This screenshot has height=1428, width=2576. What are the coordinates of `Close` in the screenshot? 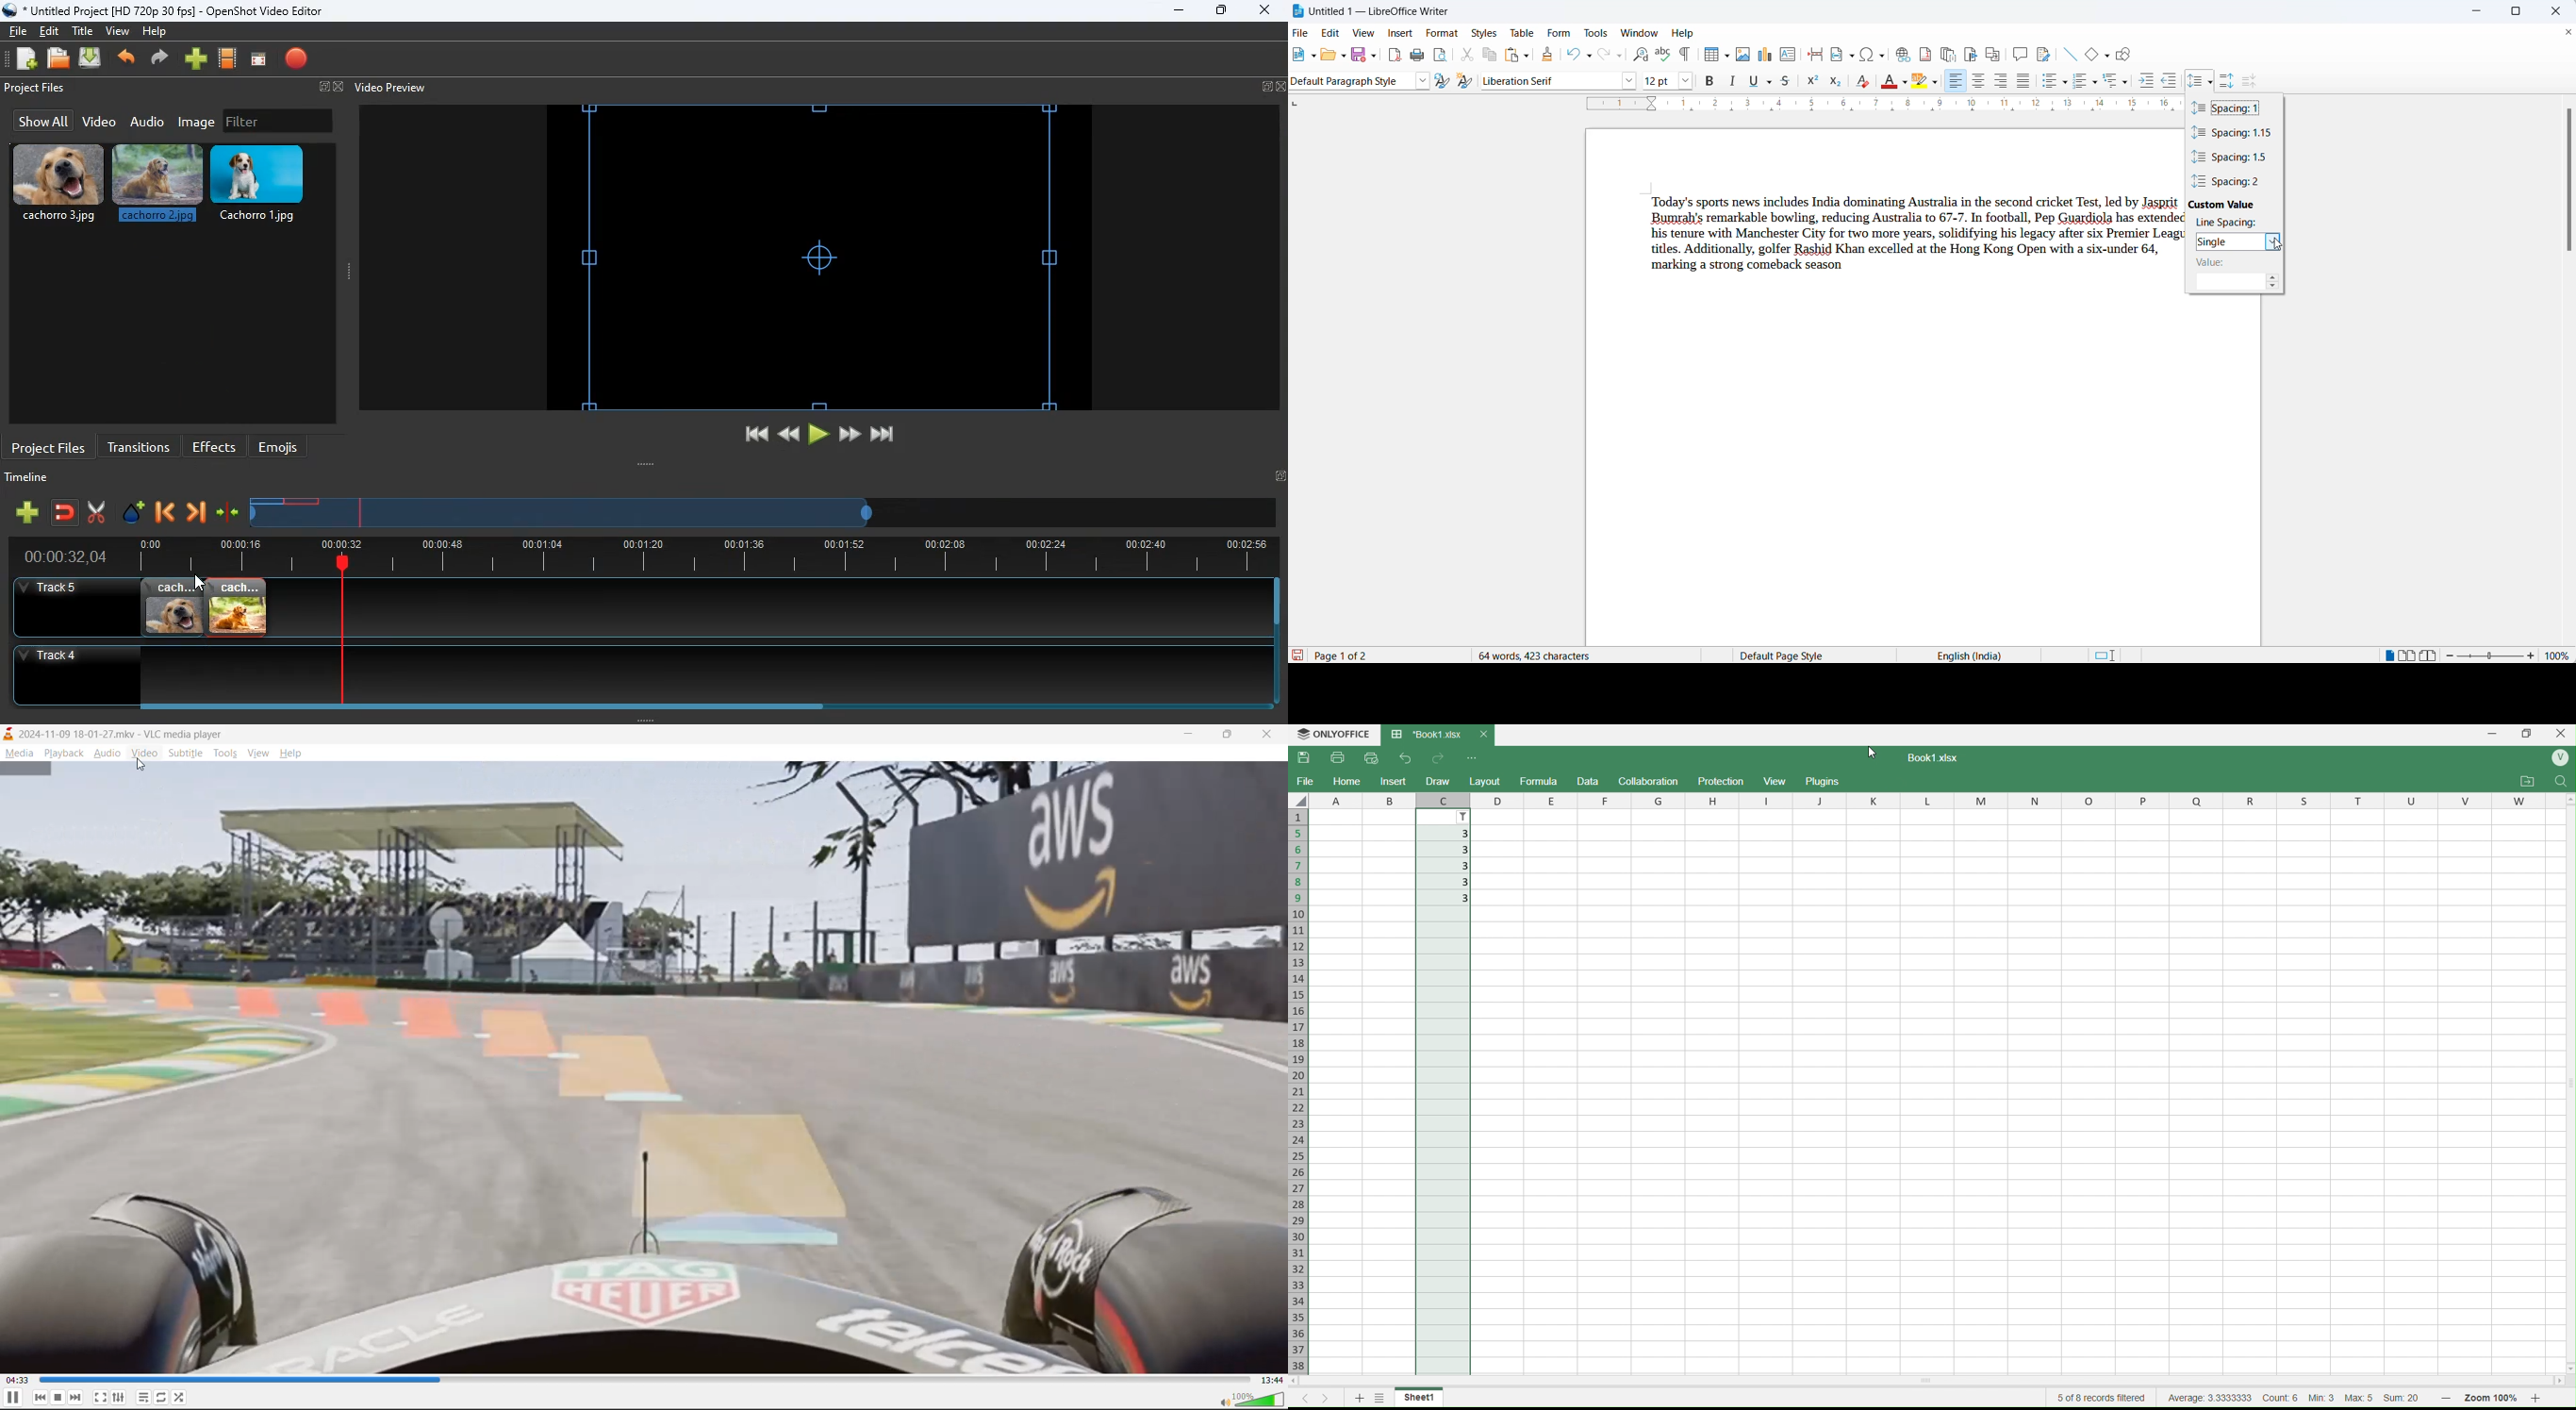 It's located at (2563, 733).